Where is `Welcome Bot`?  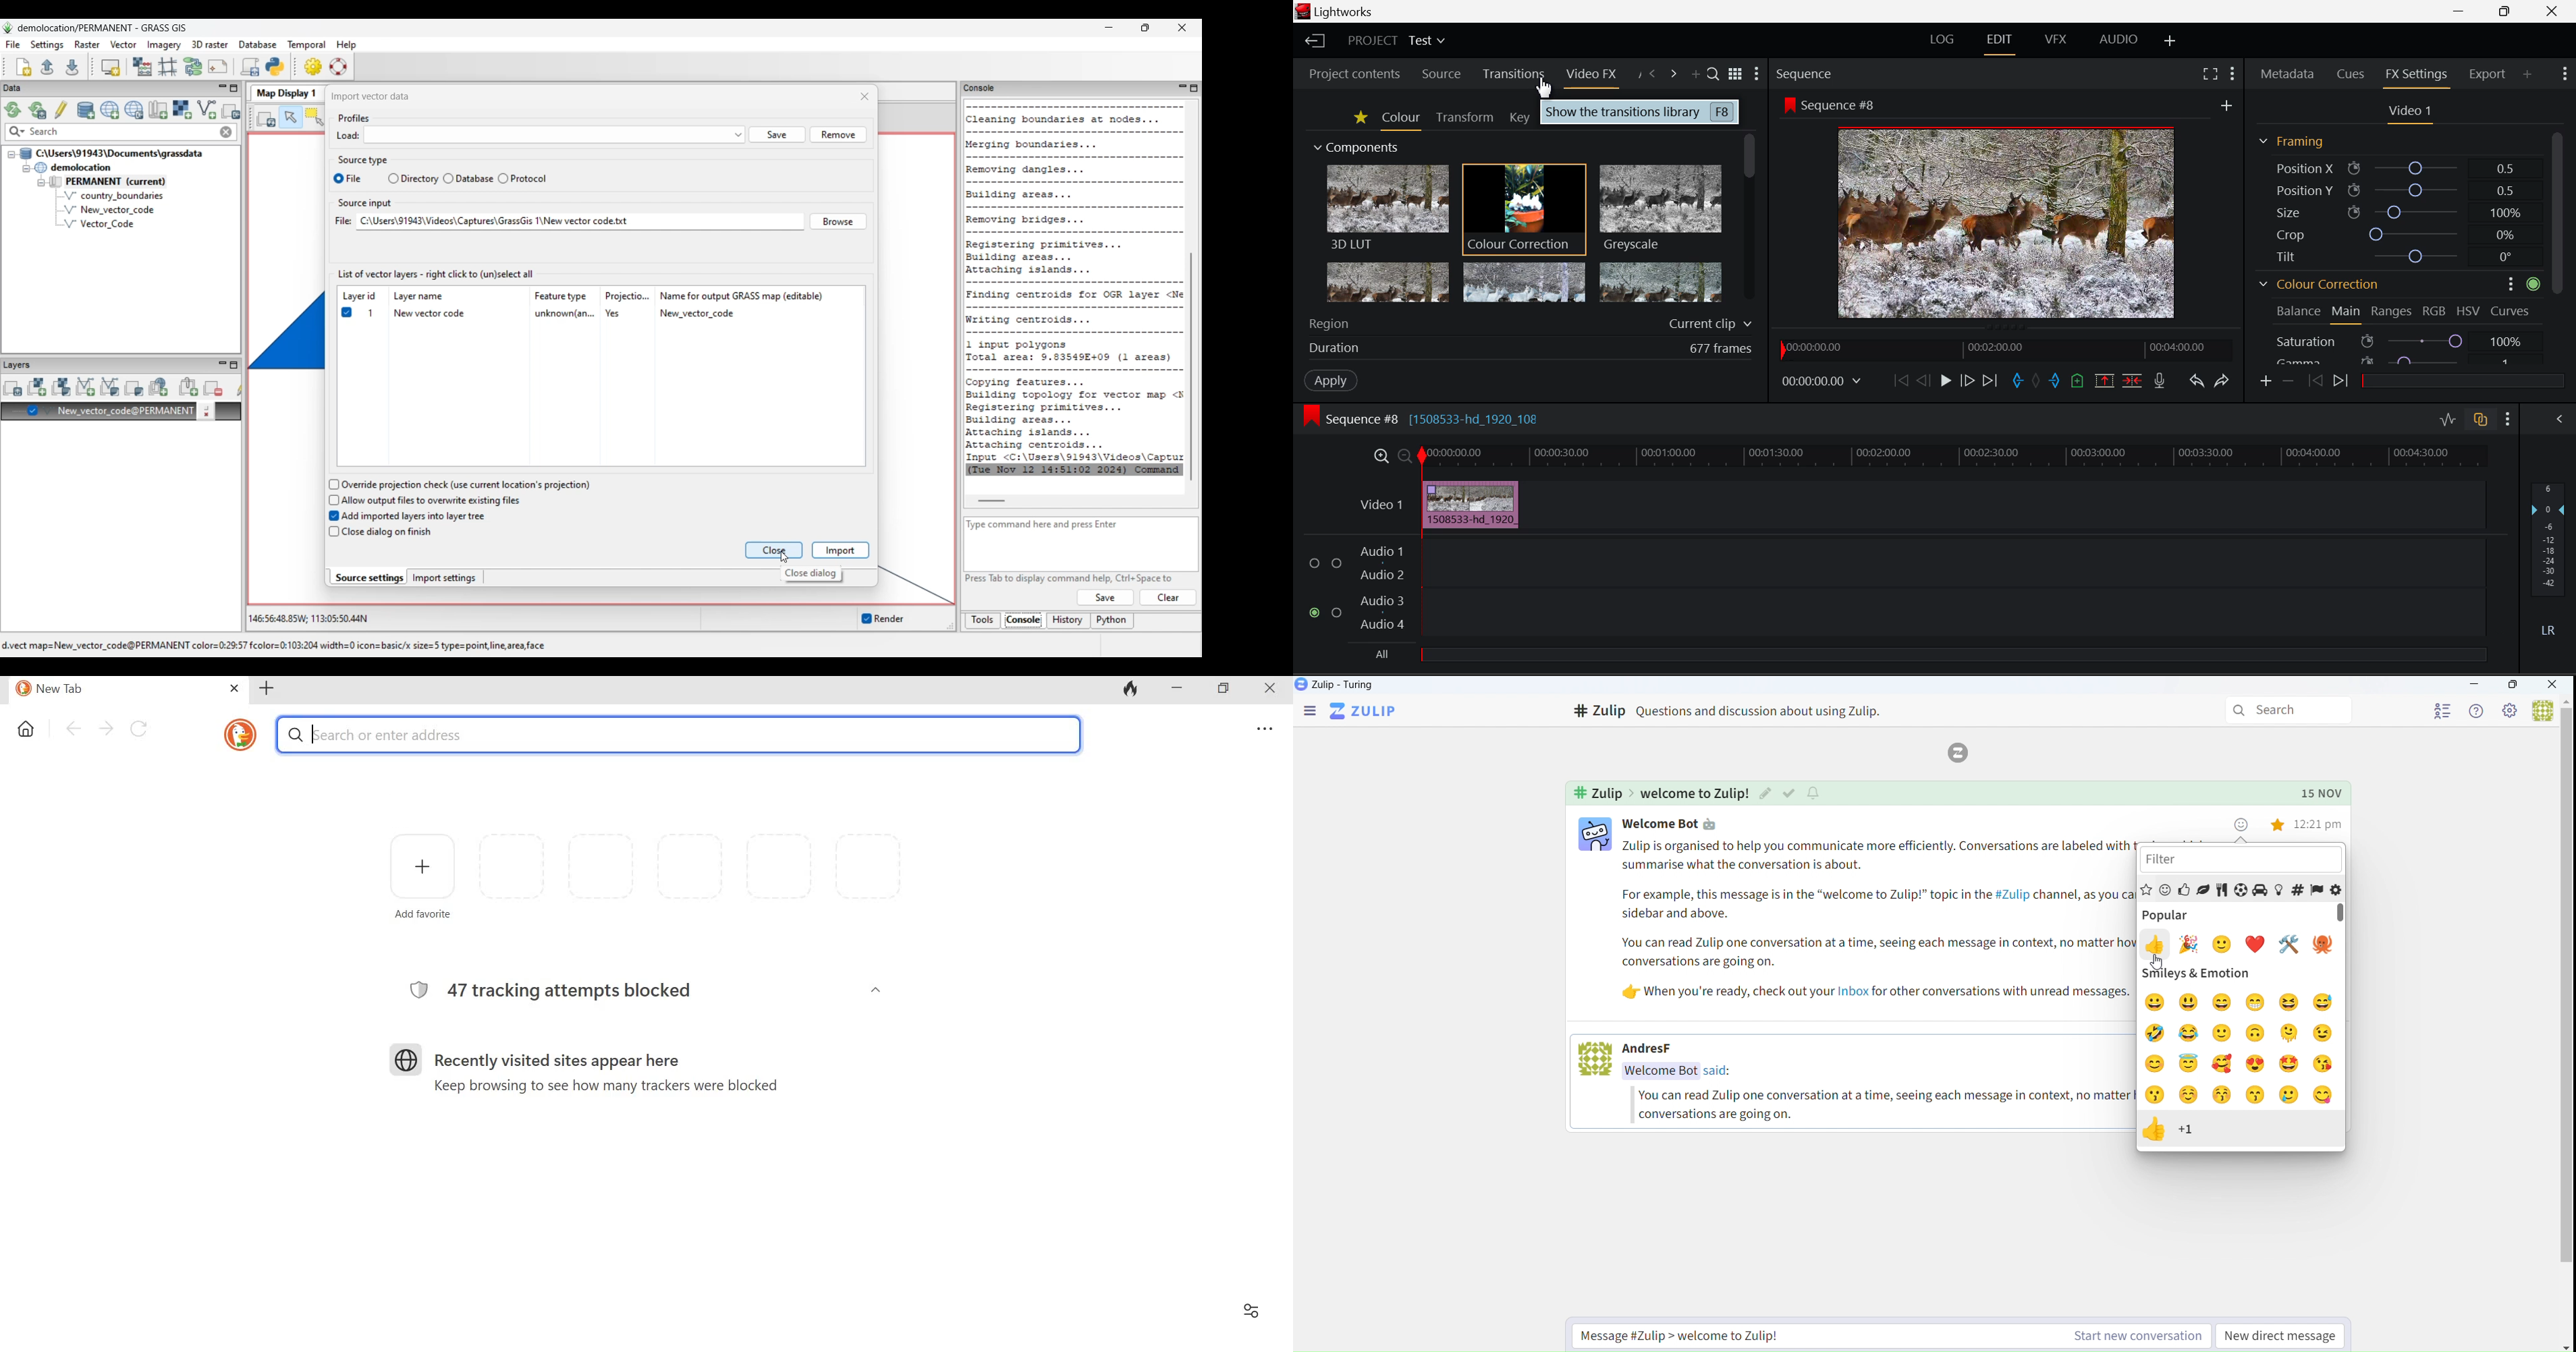 Welcome Bot is located at coordinates (1657, 823).